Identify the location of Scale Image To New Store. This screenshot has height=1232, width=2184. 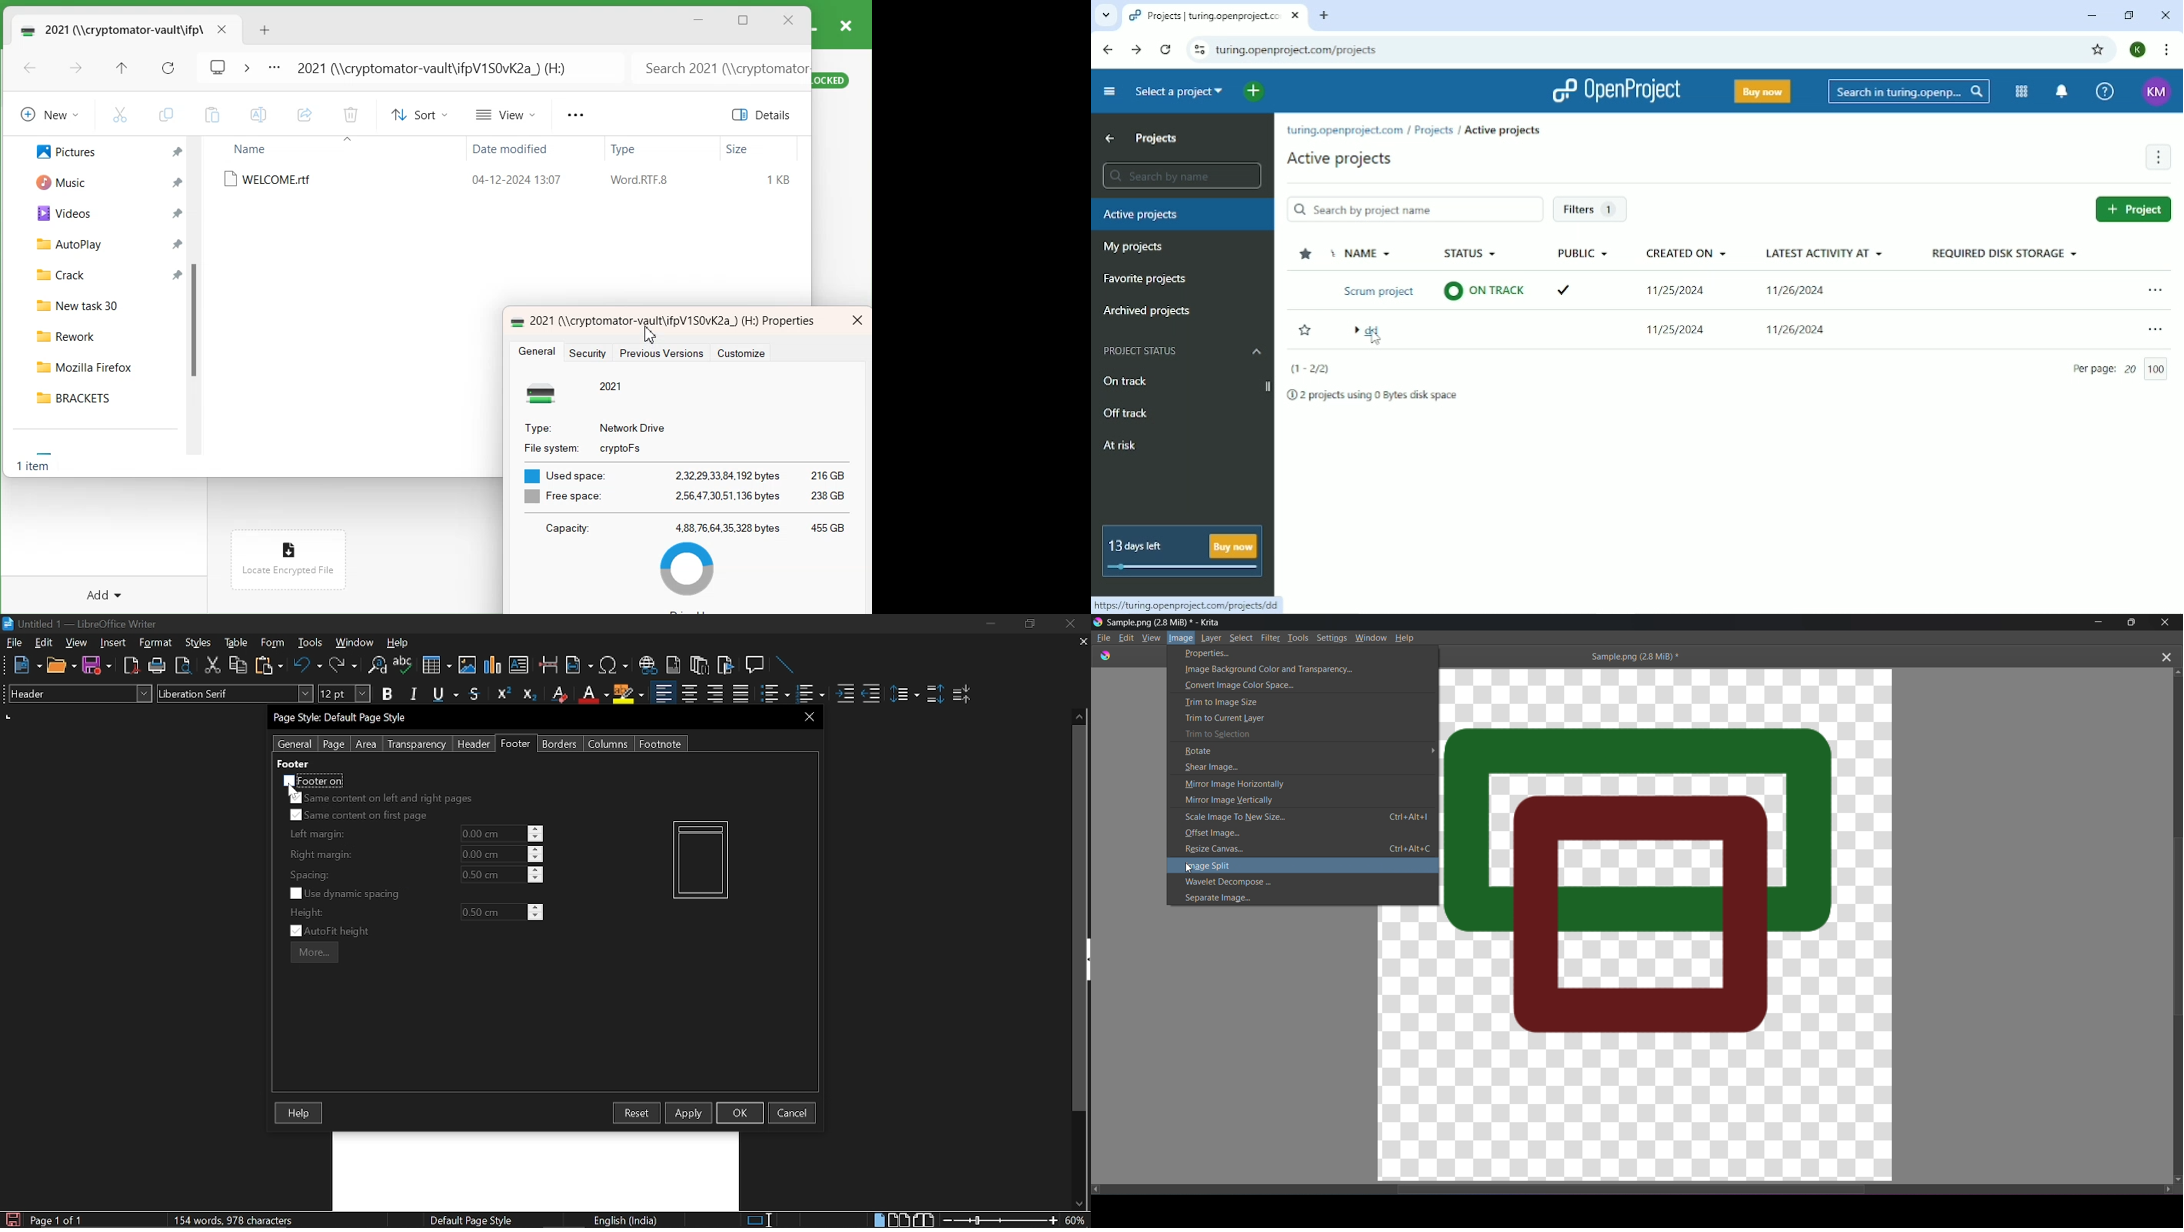
(1309, 816).